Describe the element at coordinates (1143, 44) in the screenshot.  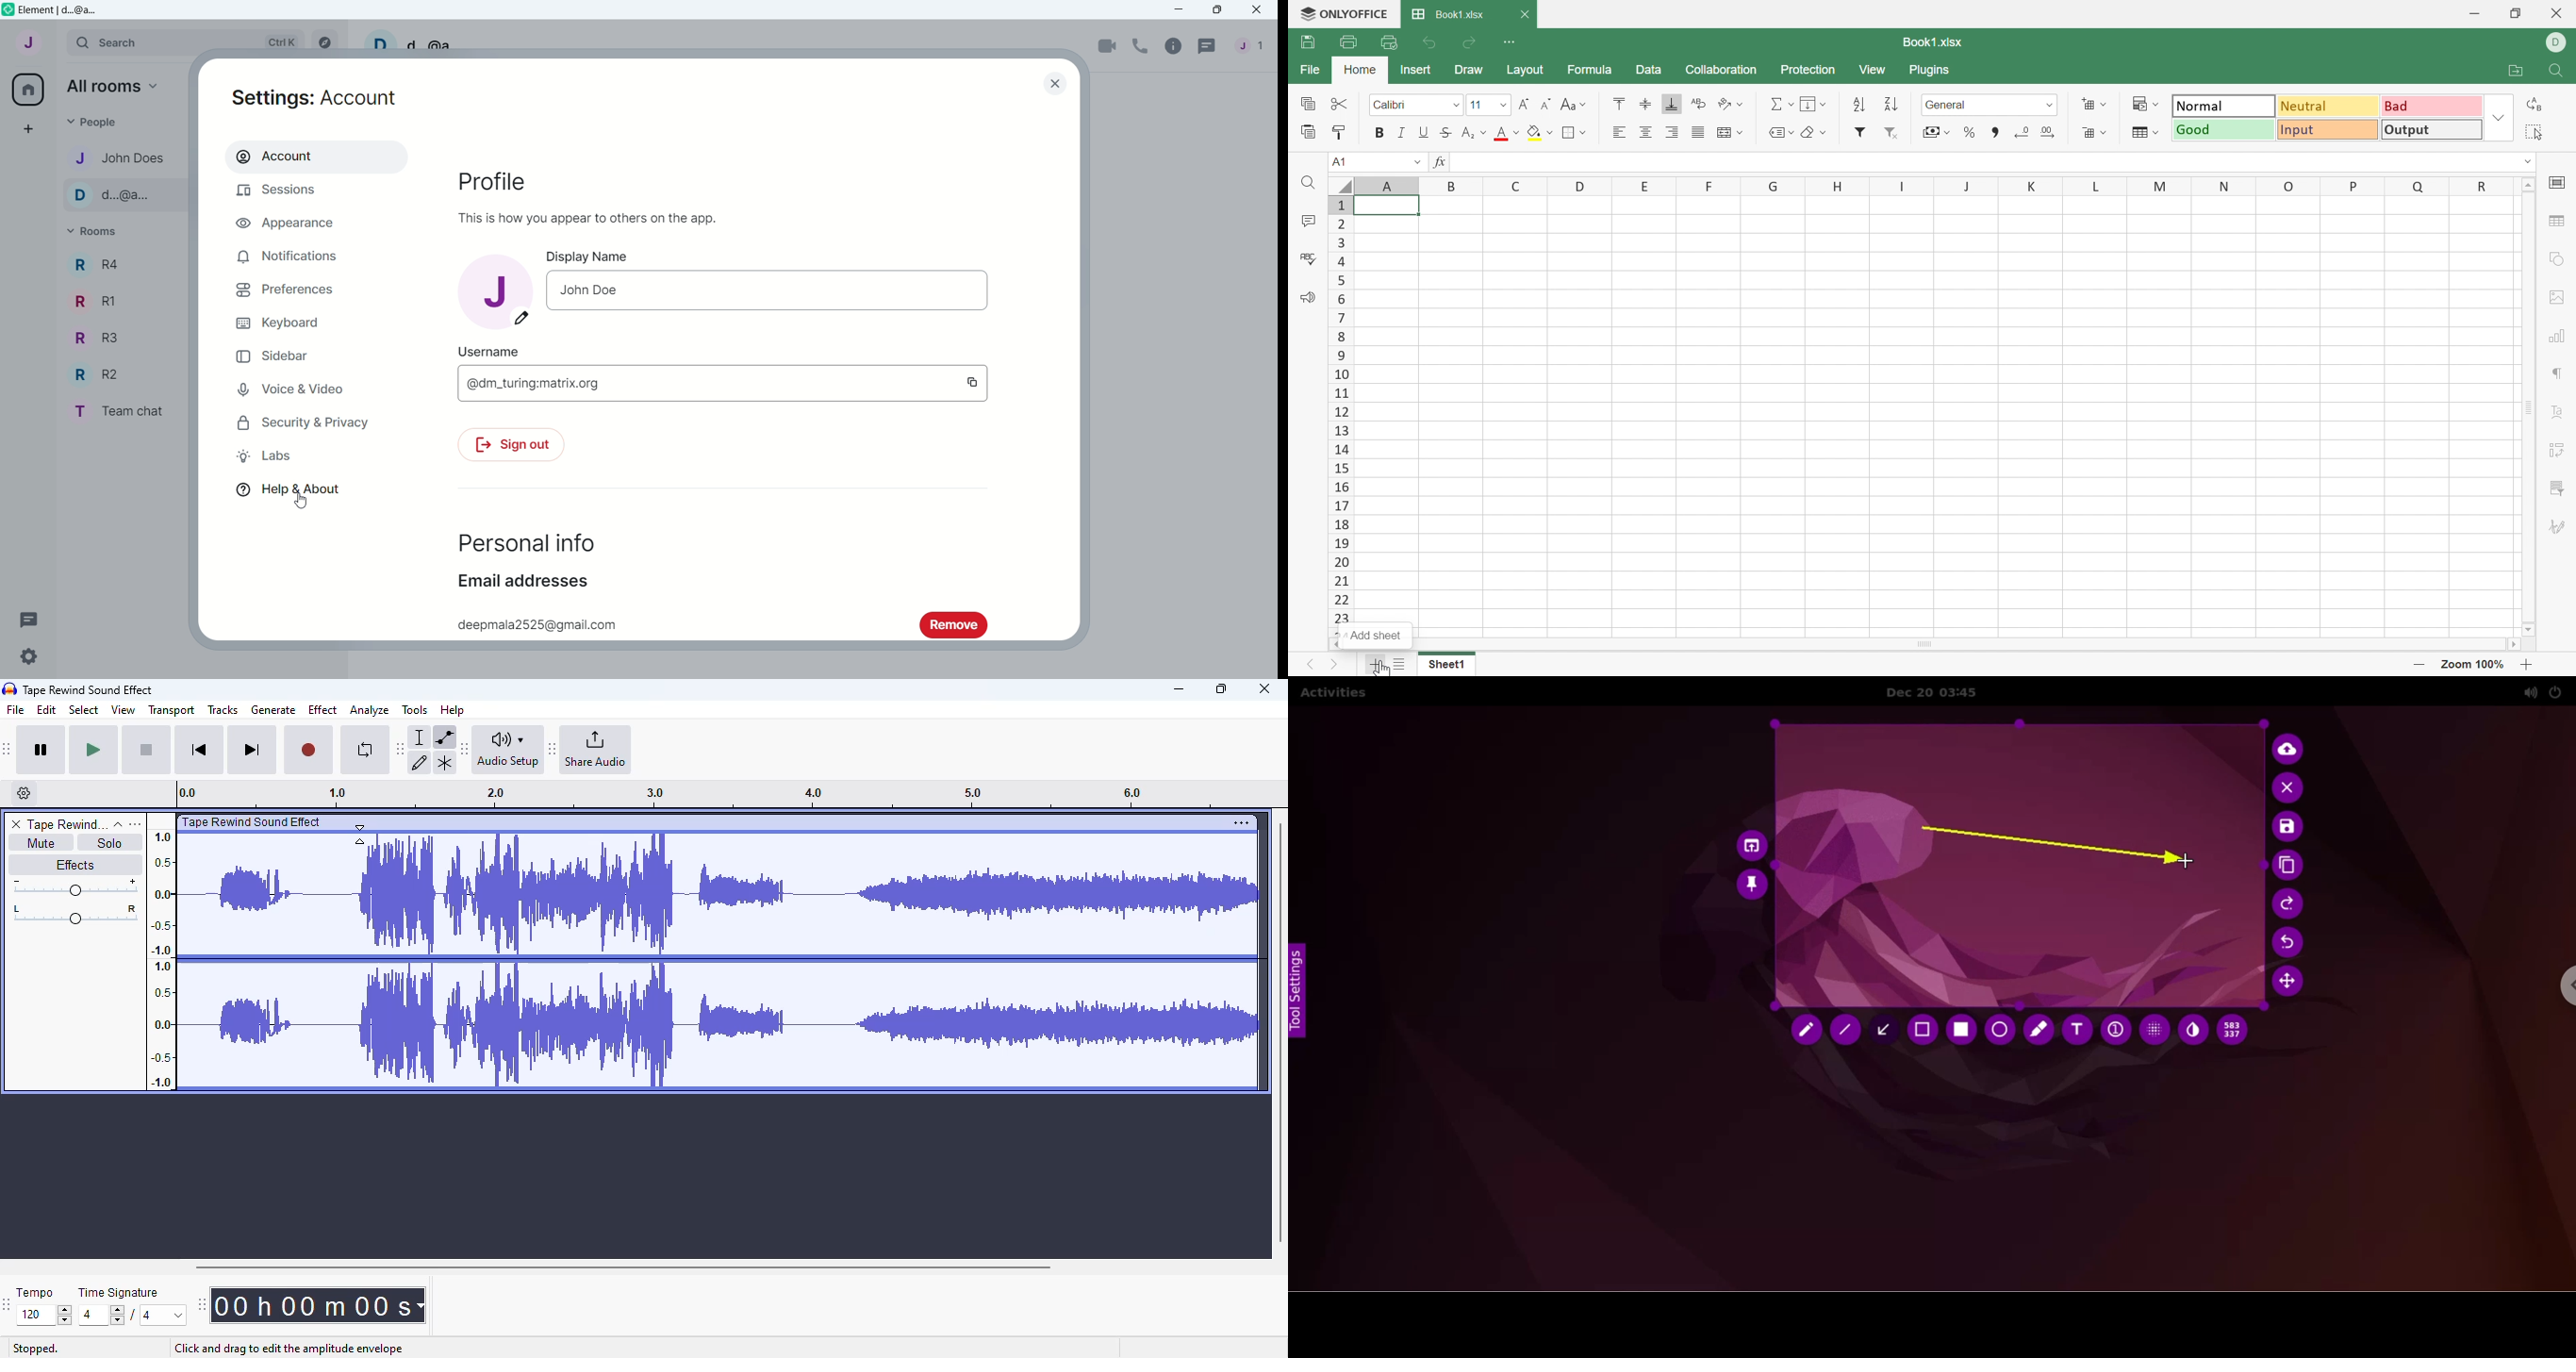
I see `Voice call` at that location.